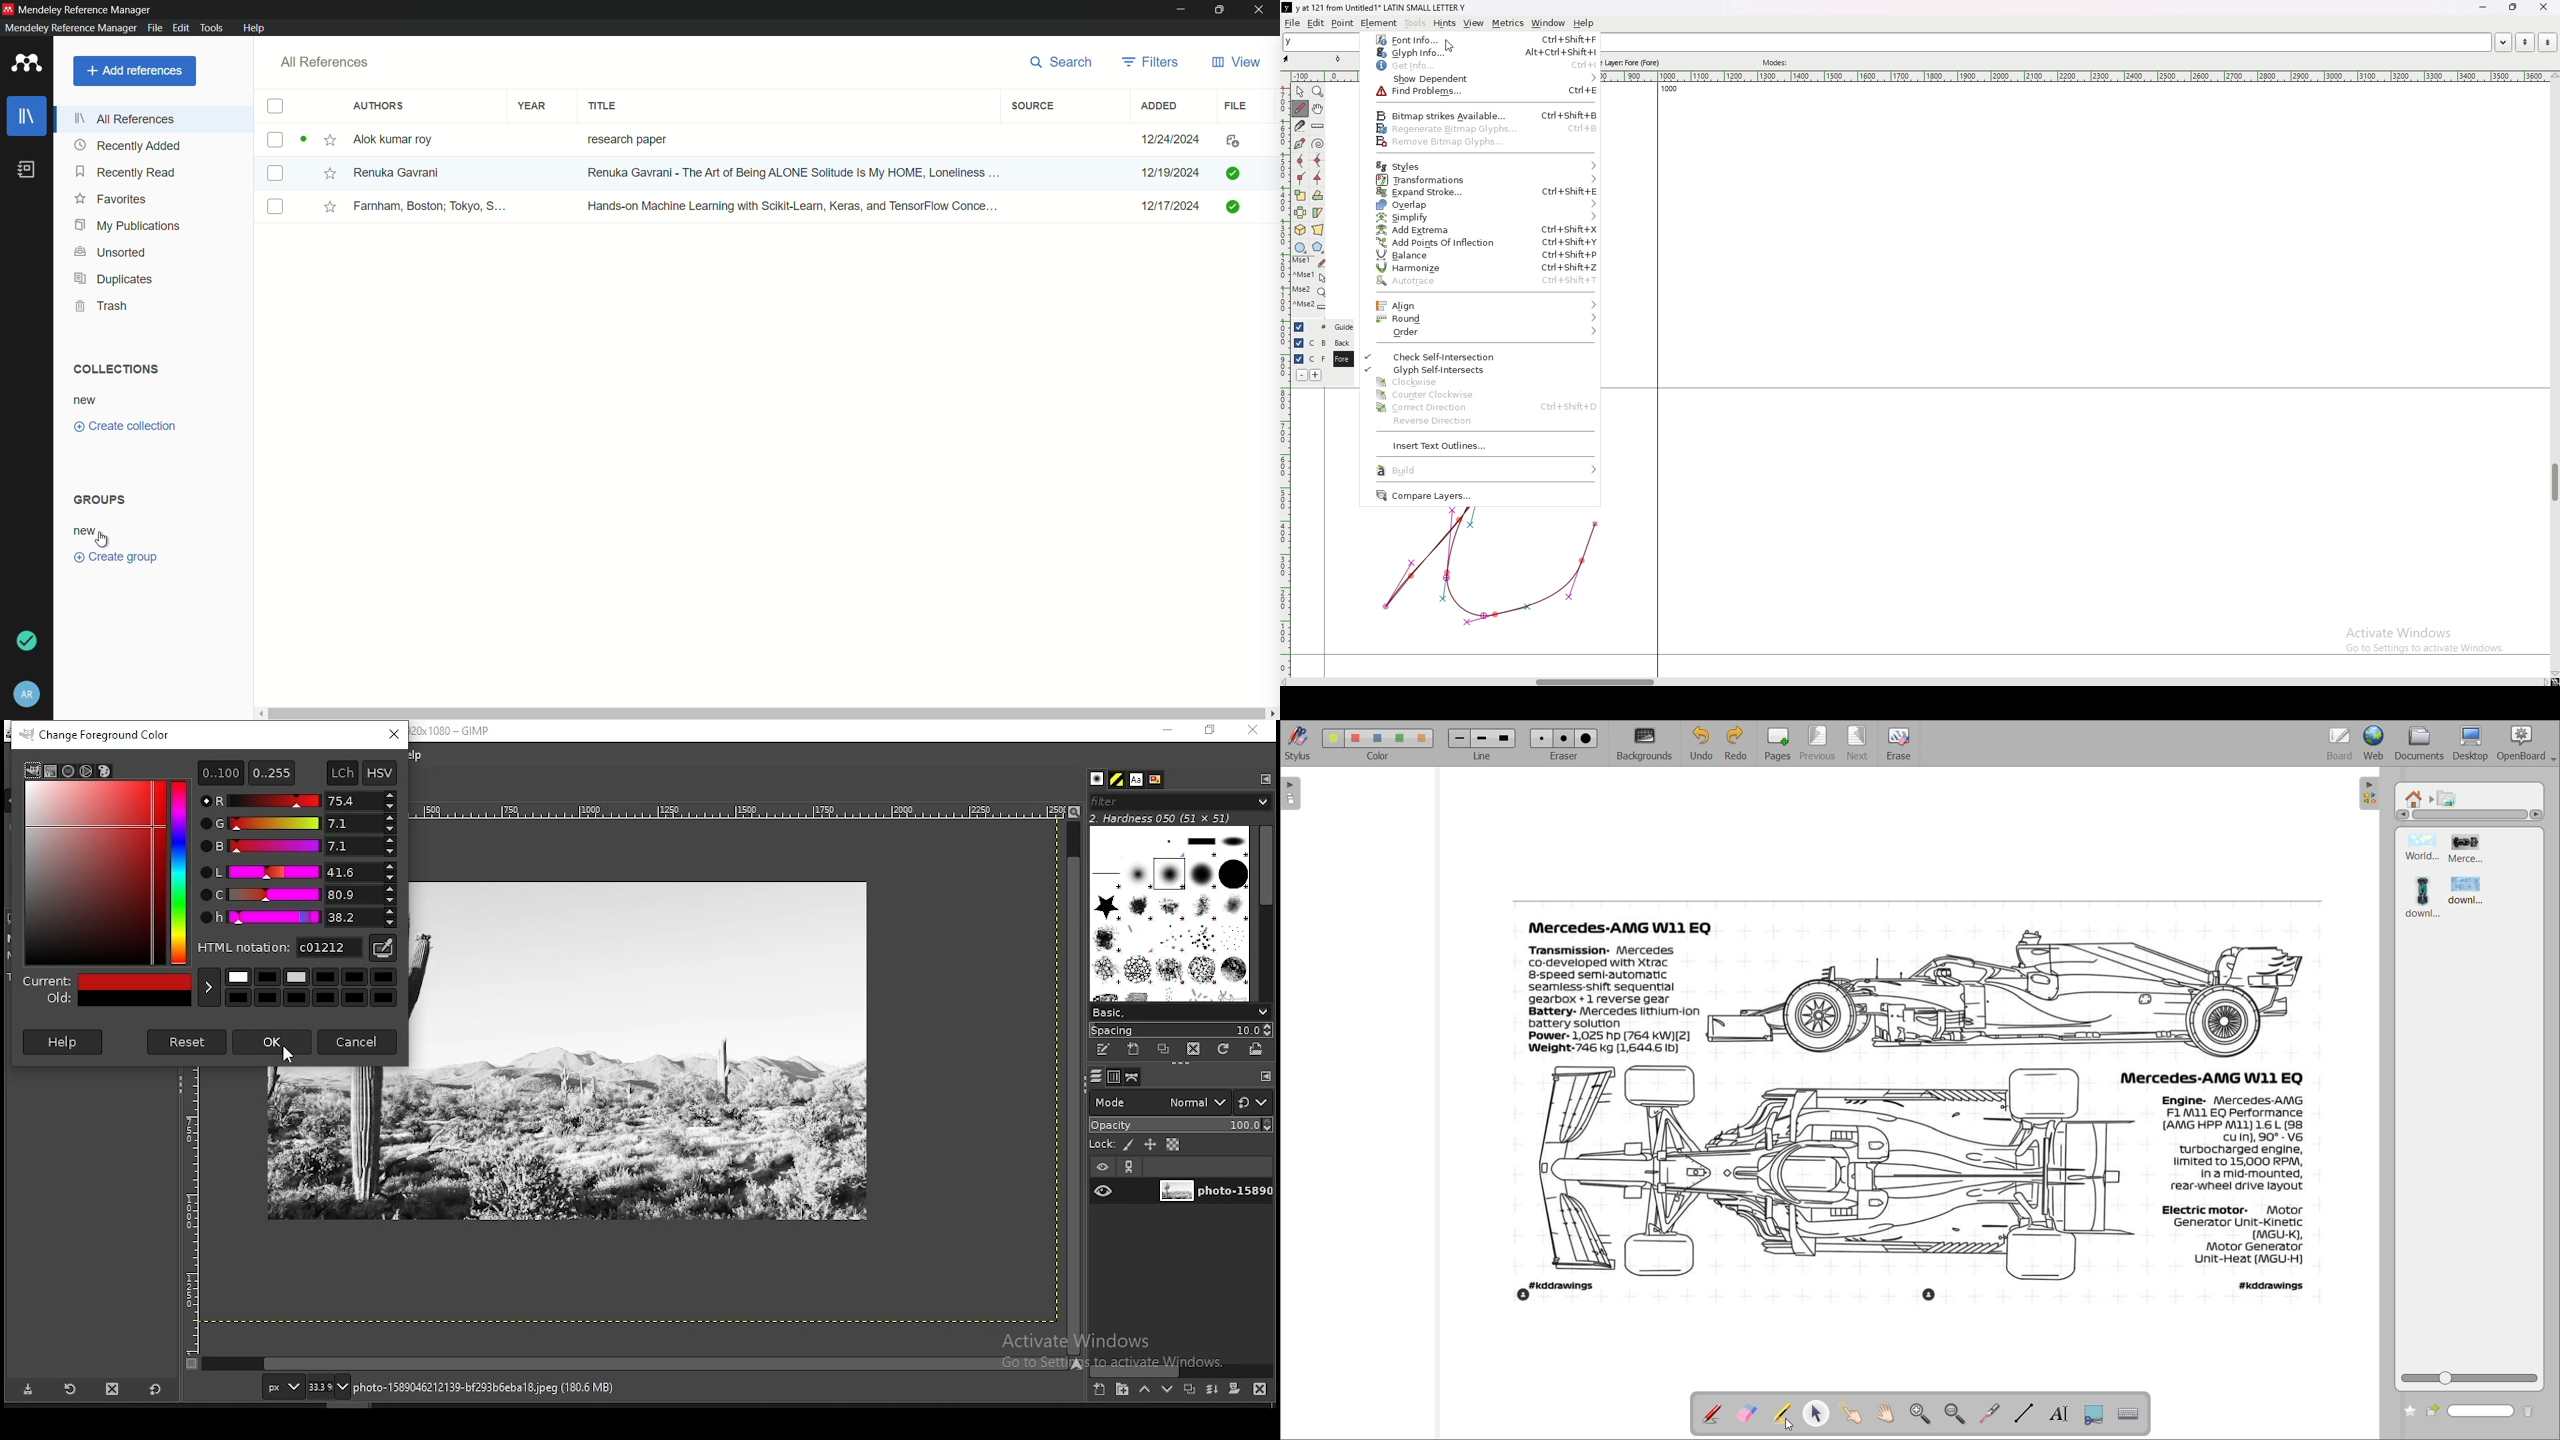 This screenshot has width=2576, height=1456. I want to click on document history, so click(1156, 780).